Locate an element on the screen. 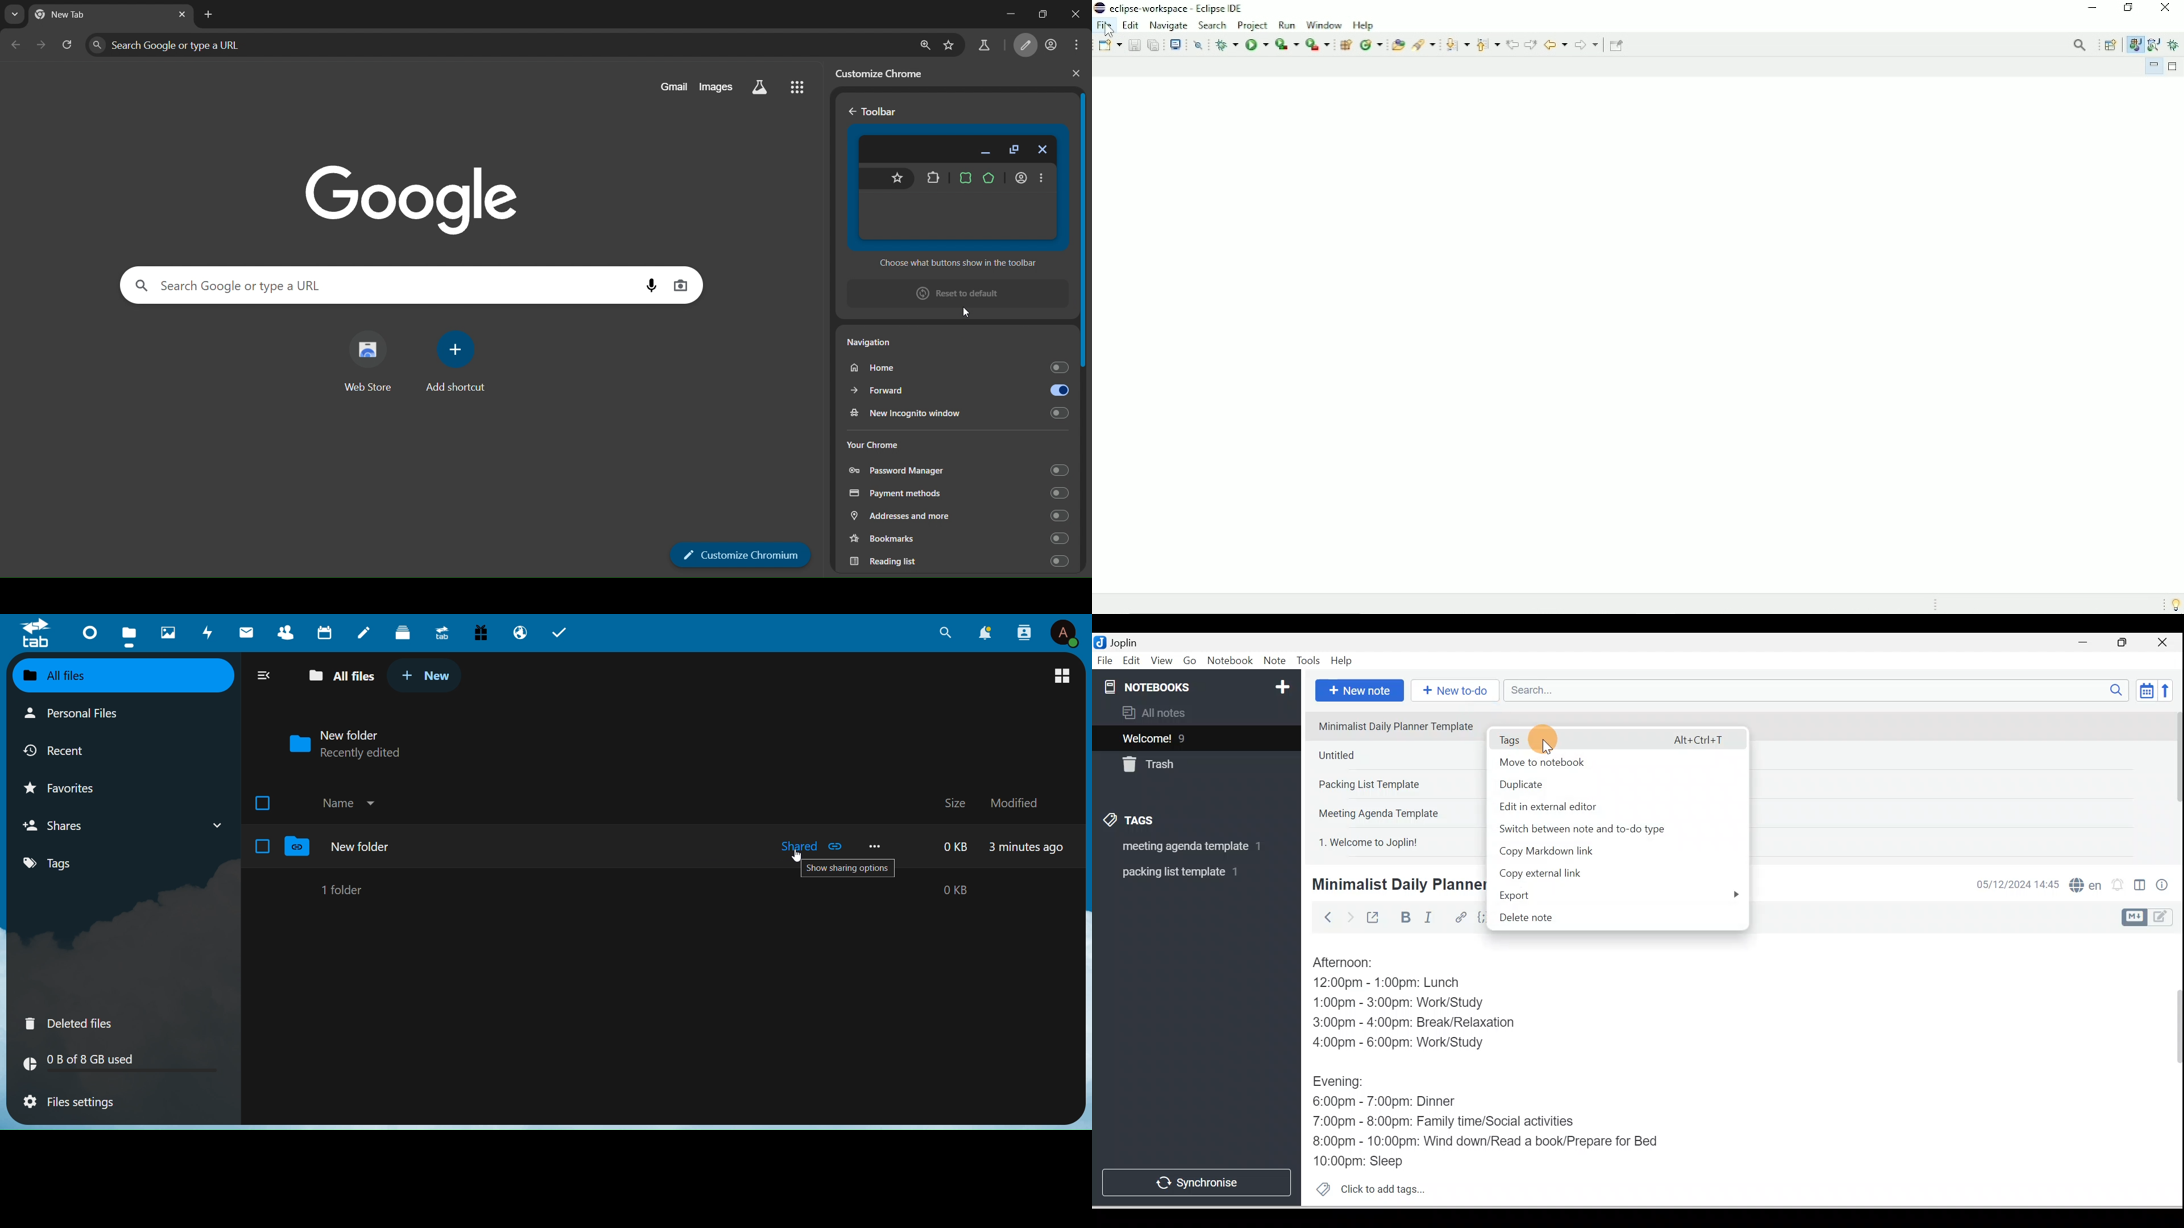 The width and height of the screenshot is (2184, 1232). Coverage is located at coordinates (1287, 43).